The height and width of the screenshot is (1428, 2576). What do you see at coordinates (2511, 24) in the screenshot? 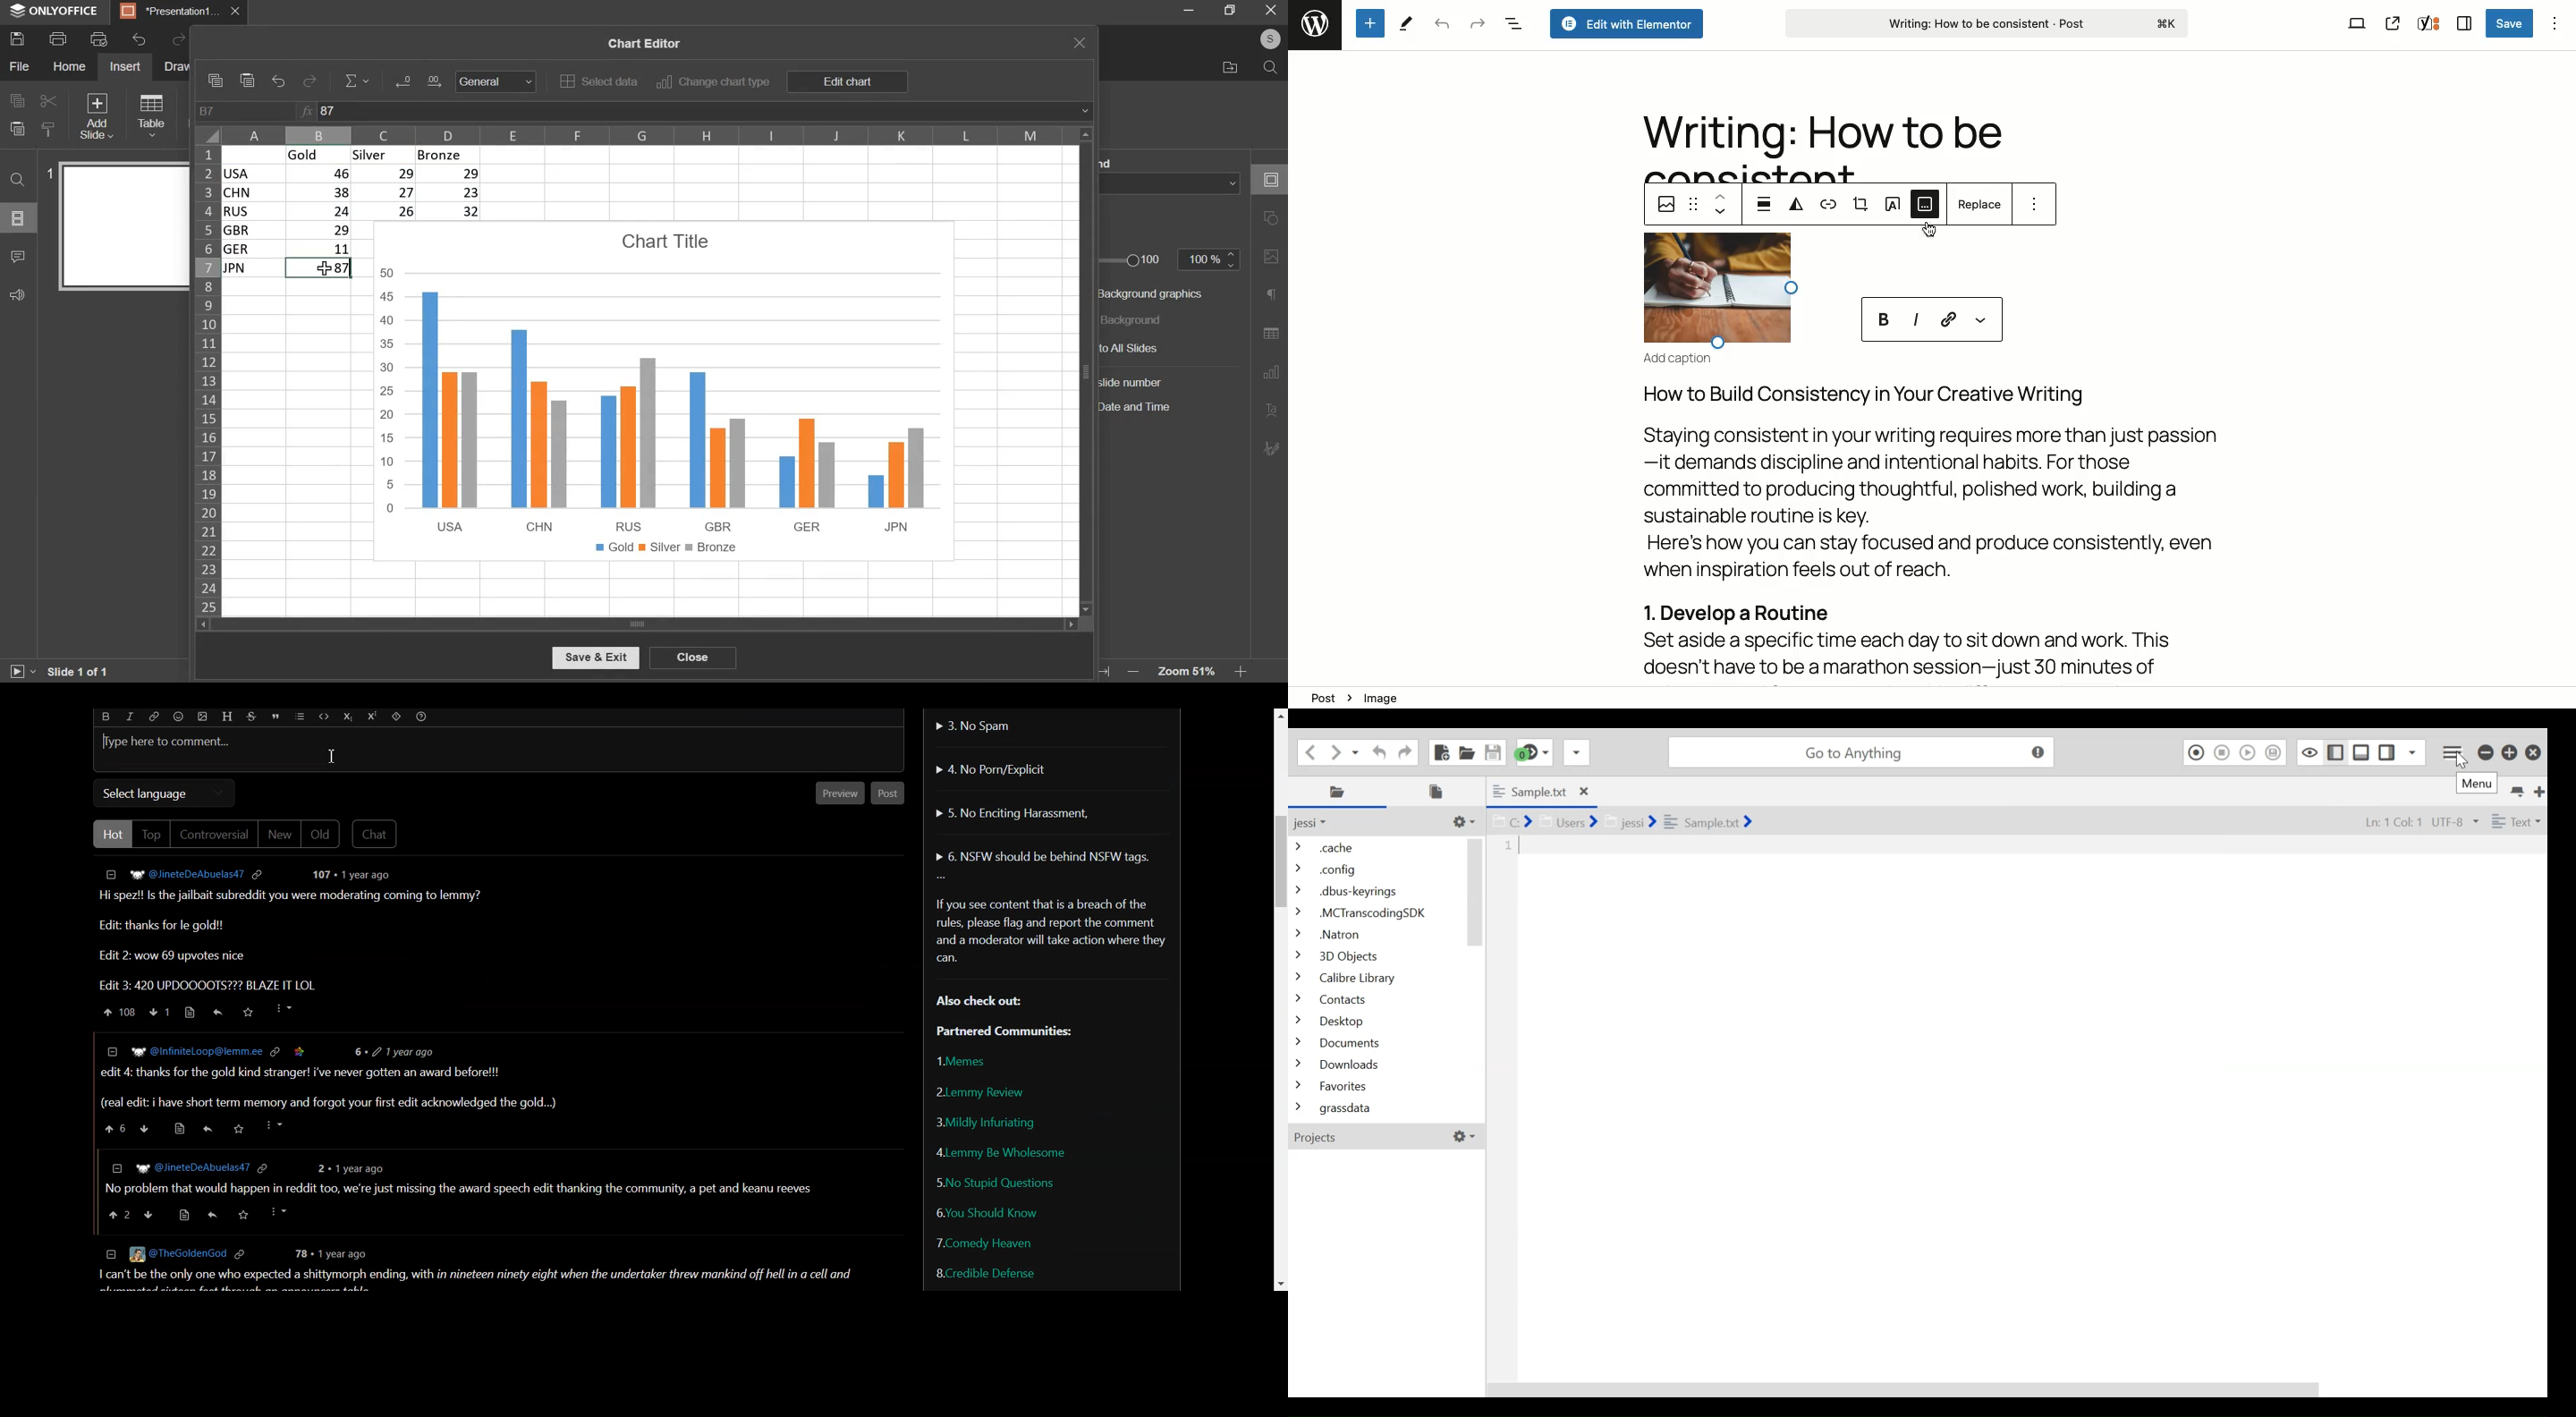
I see `Save` at bounding box center [2511, 24].